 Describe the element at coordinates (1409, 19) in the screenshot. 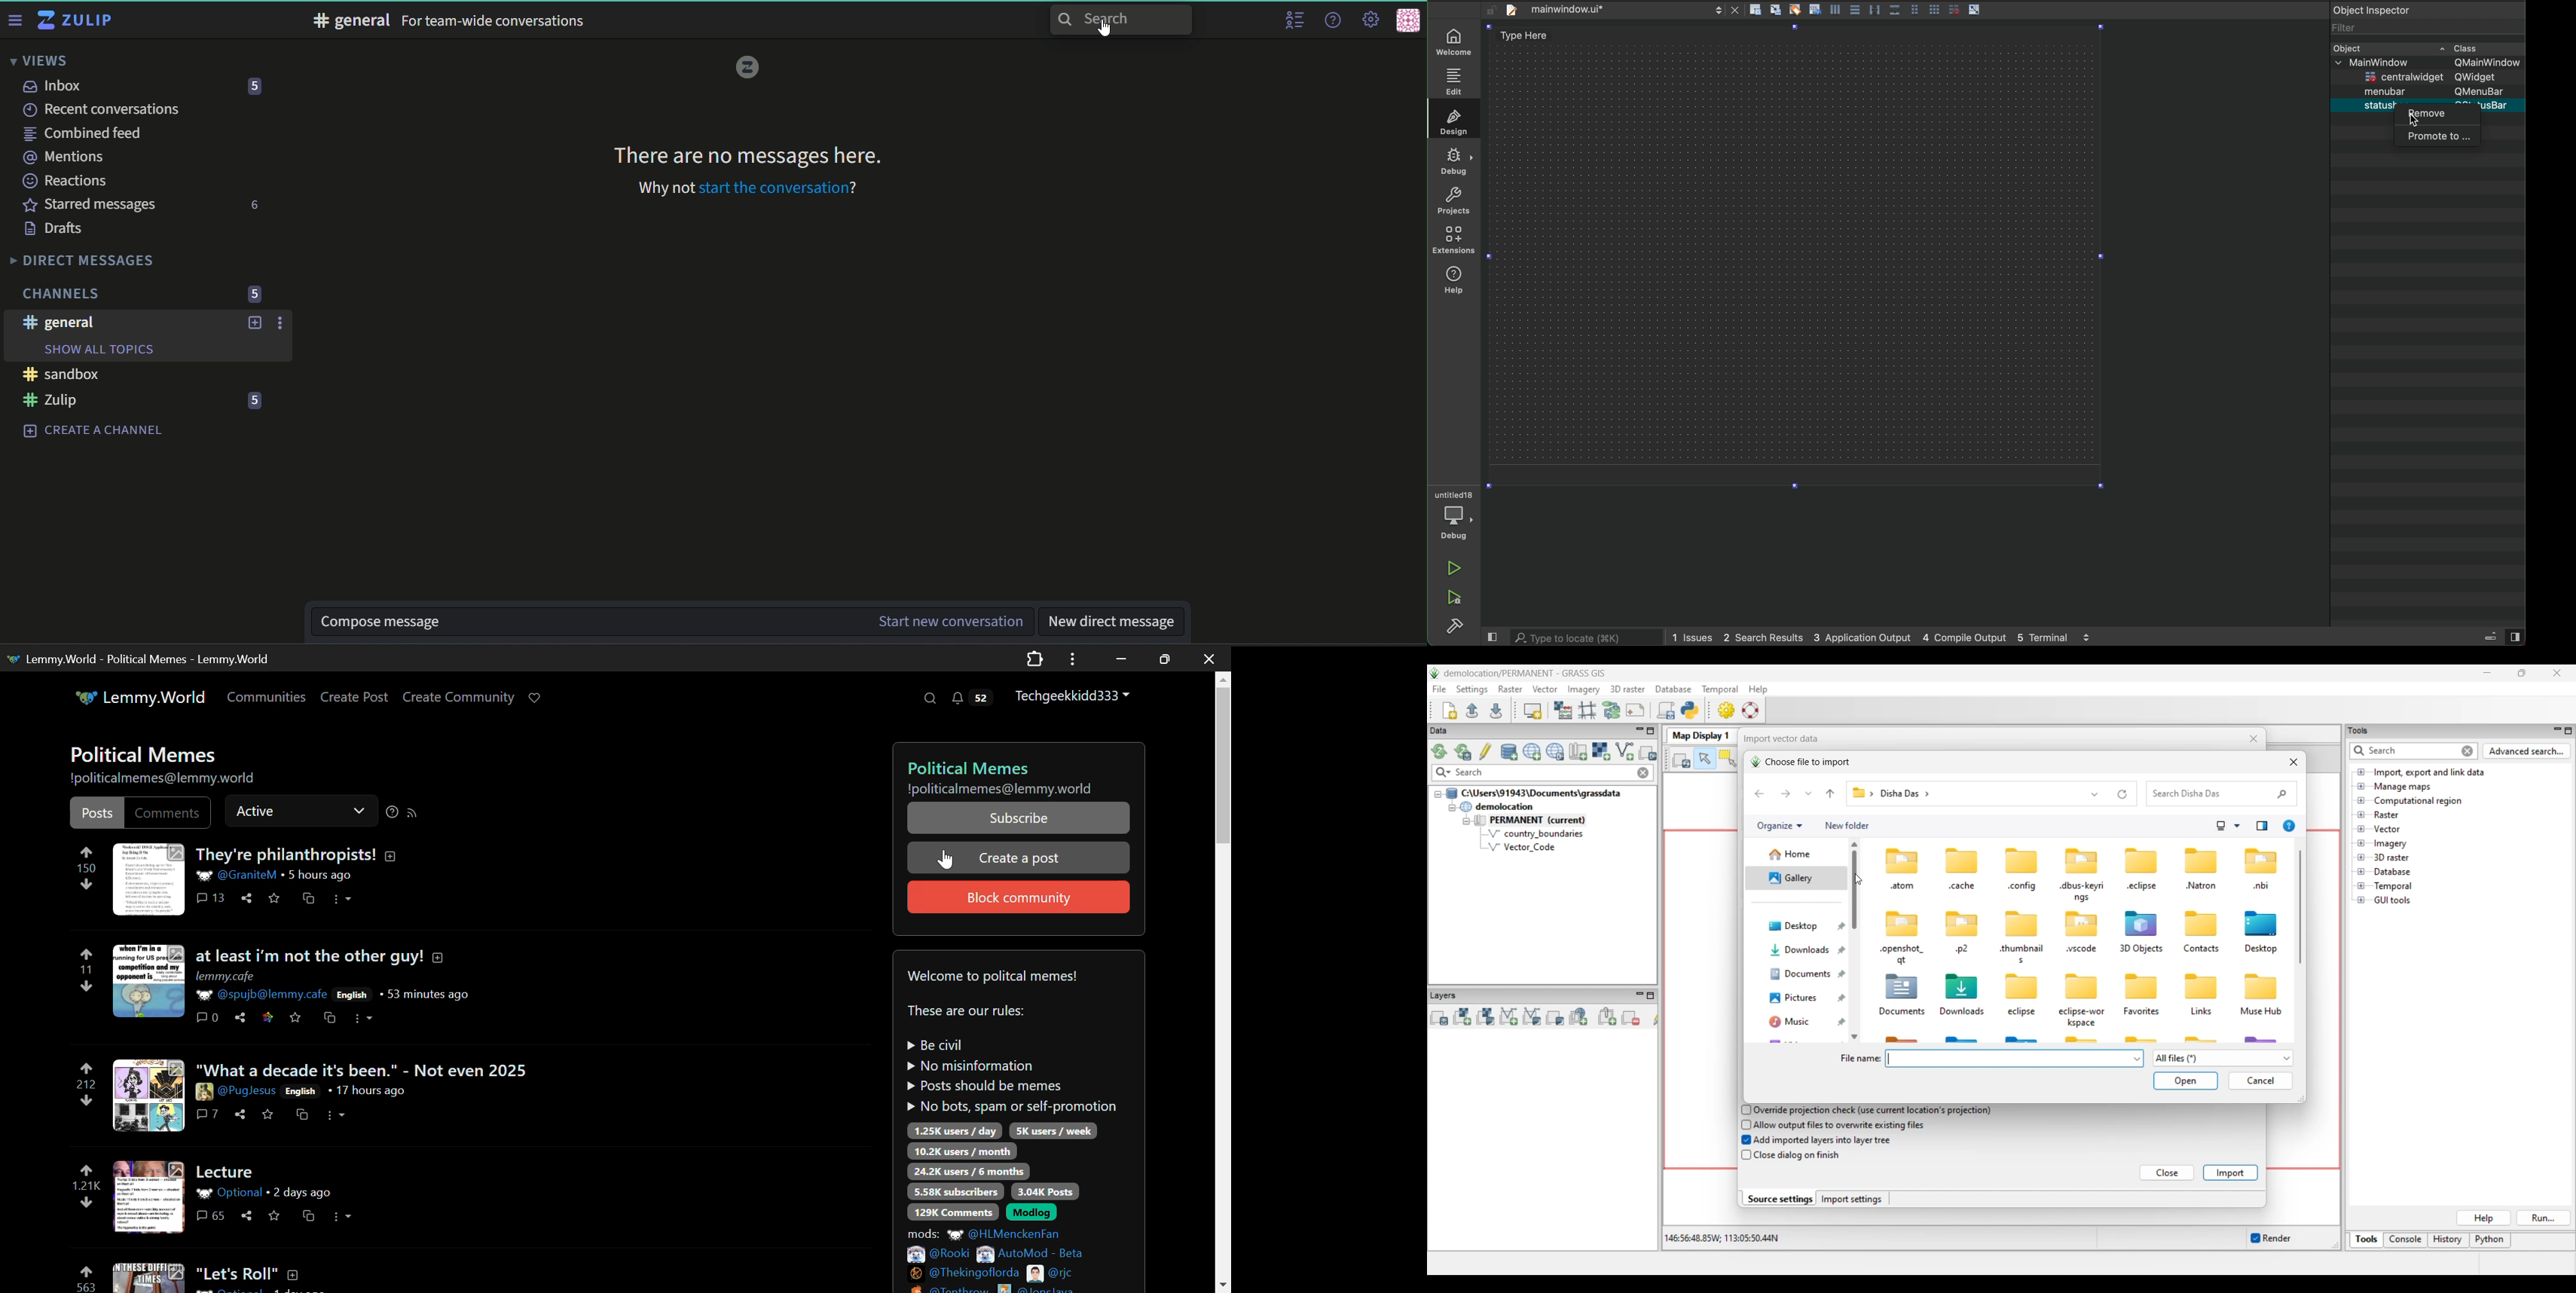

I see `personal menu` at that location.